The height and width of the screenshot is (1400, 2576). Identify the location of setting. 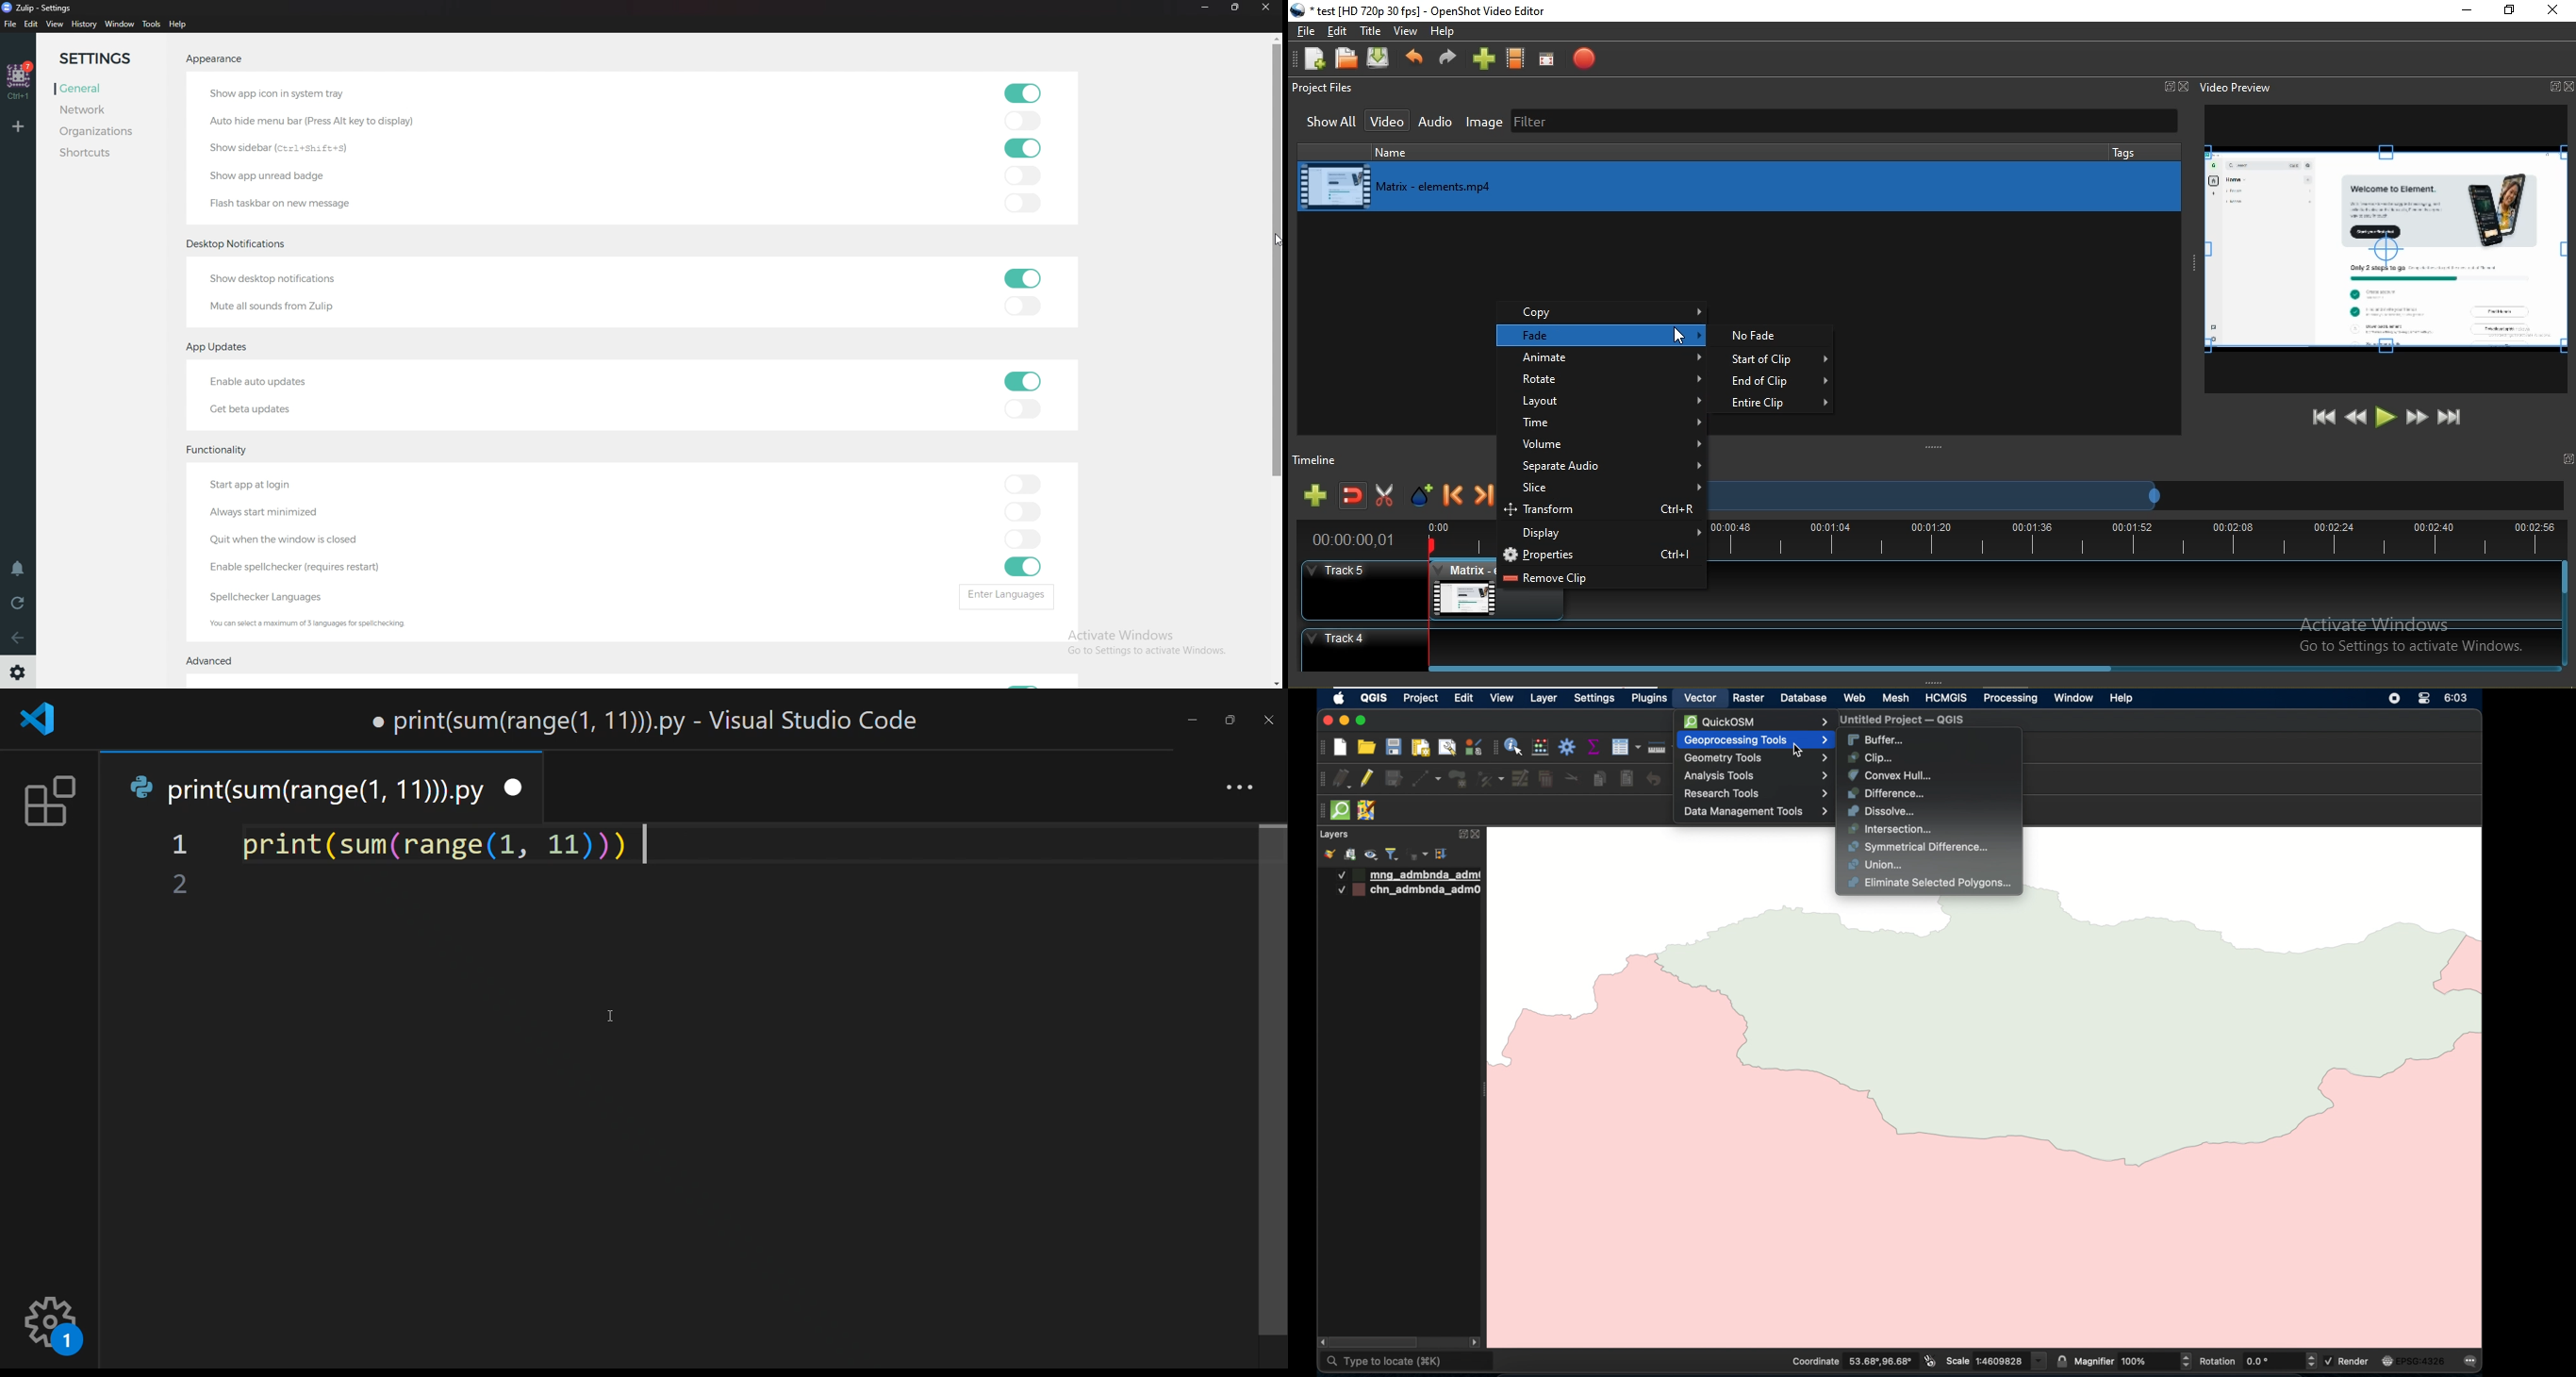
(54, 1323).